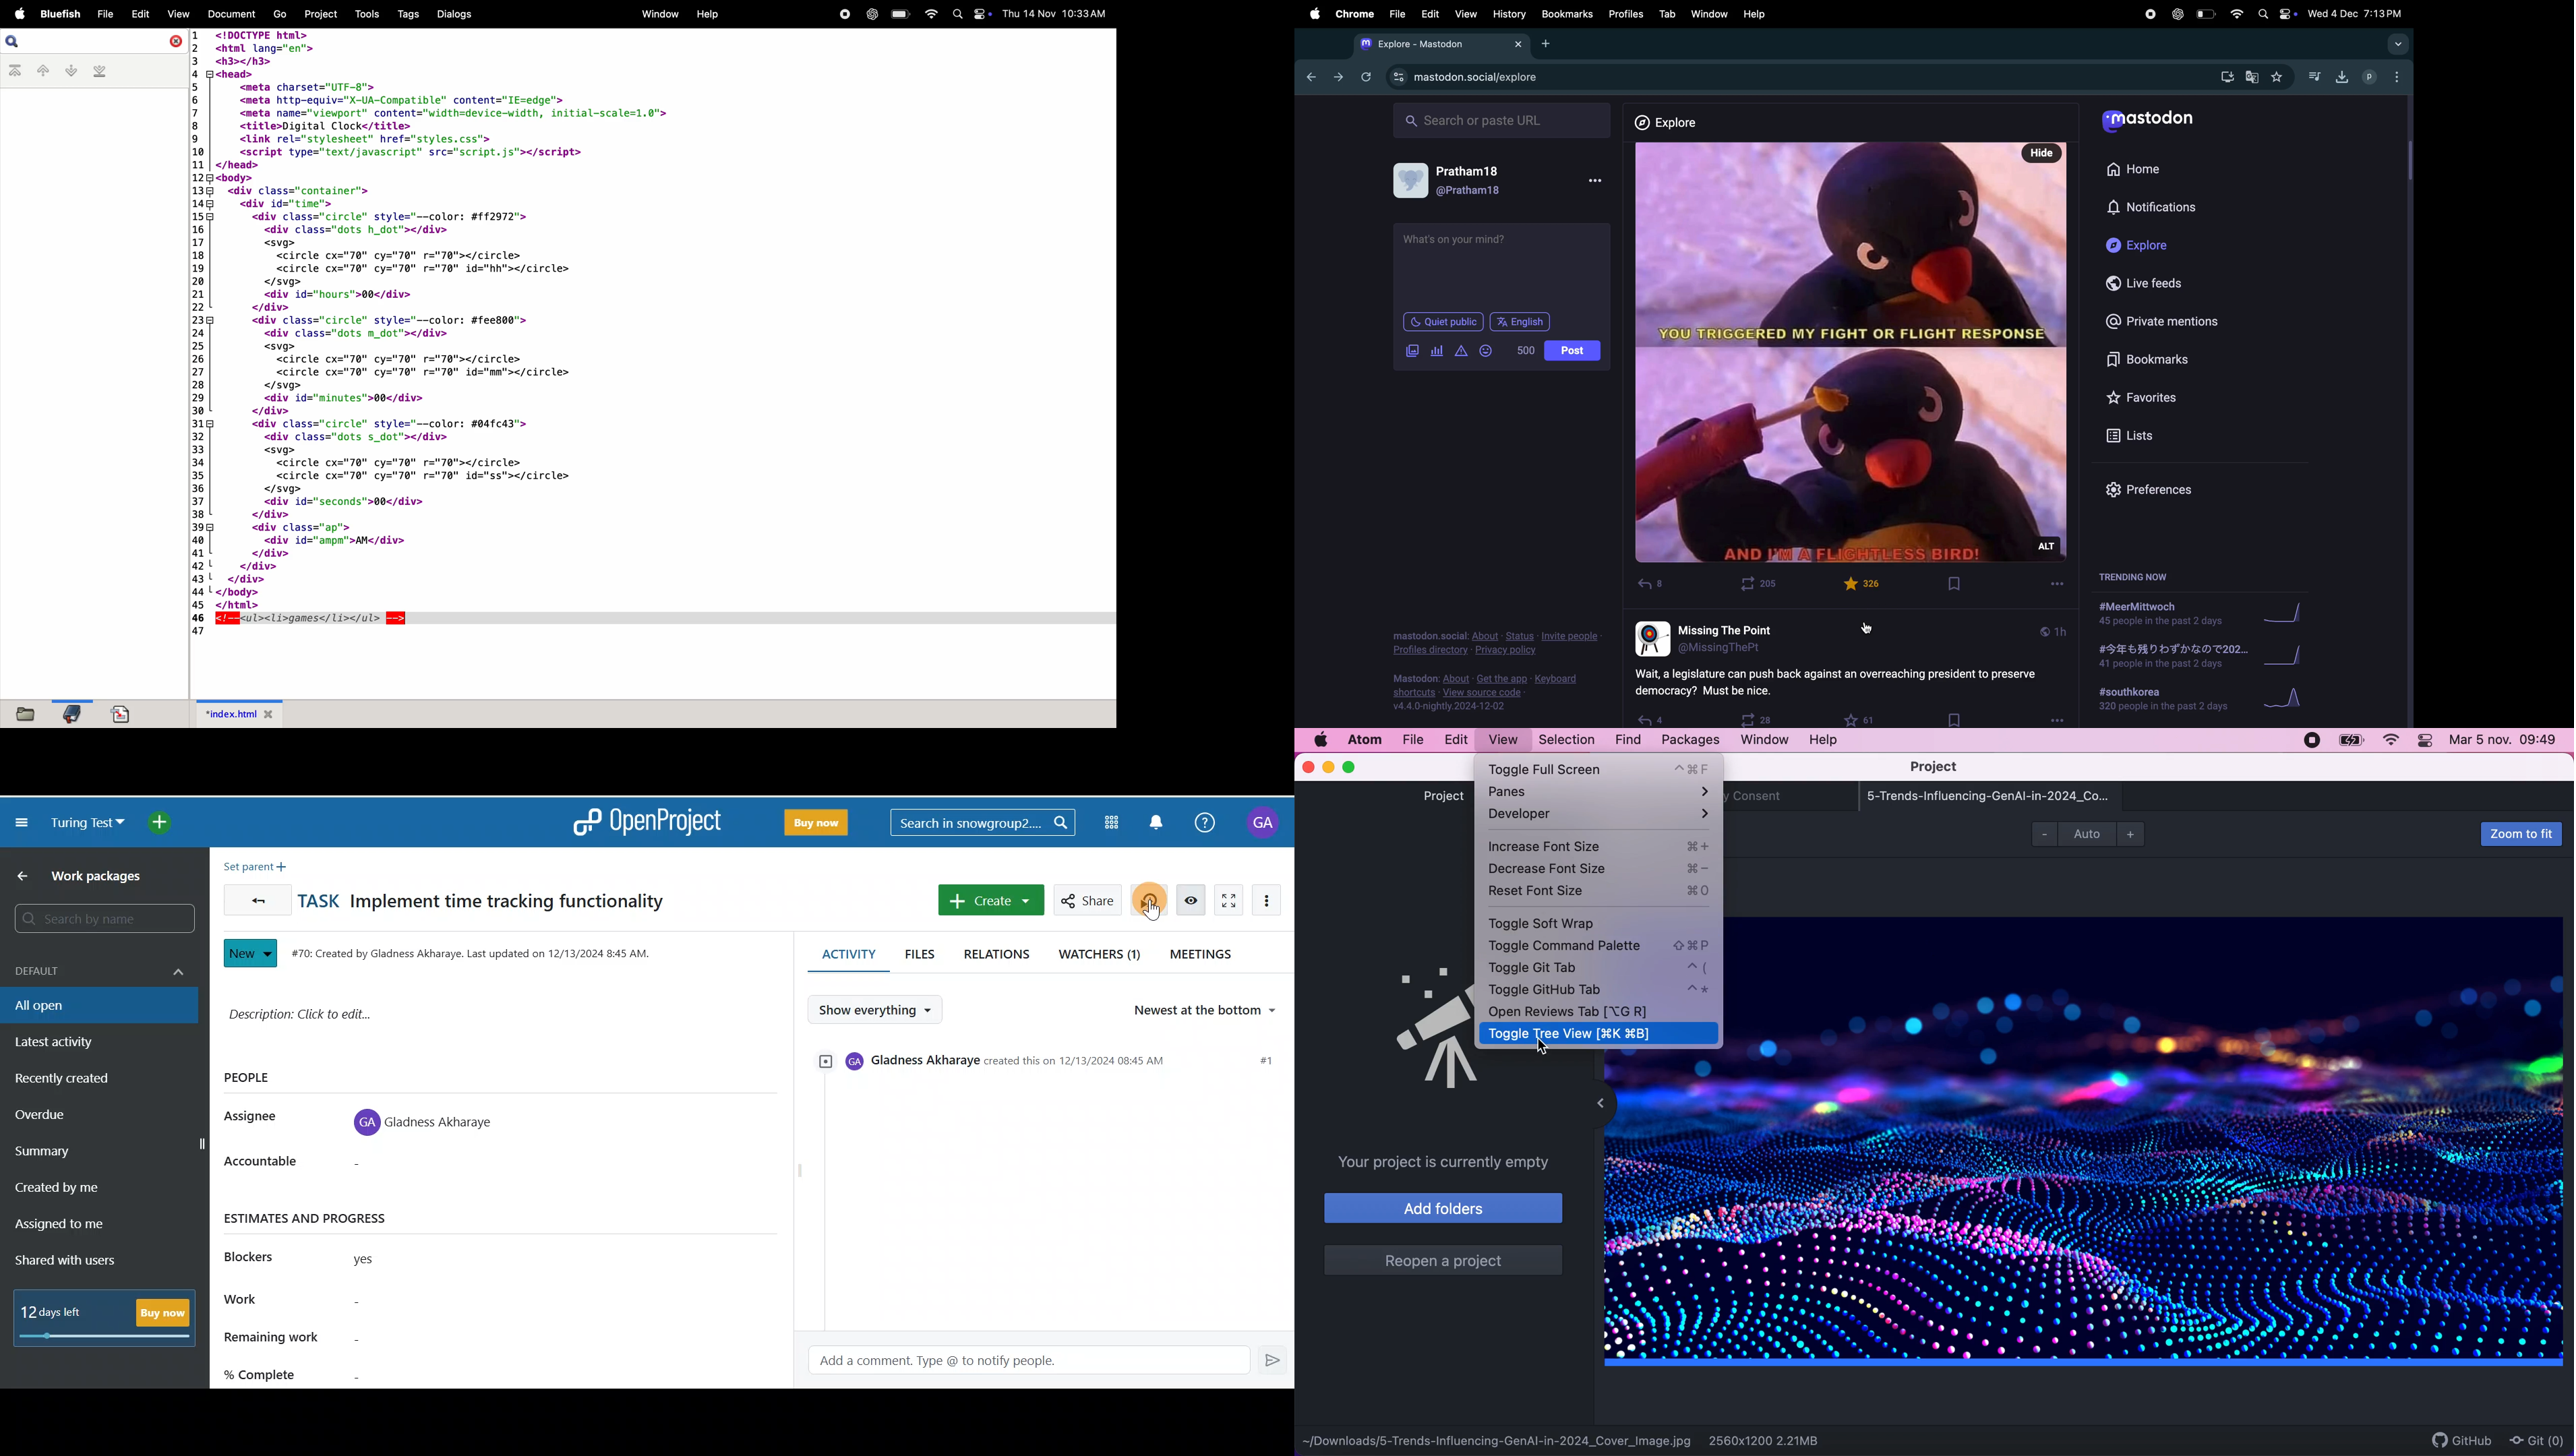  What do you see at coordinates (1308, 768) in the screenshot?
I see `close` at bounding box center [1308, 768].